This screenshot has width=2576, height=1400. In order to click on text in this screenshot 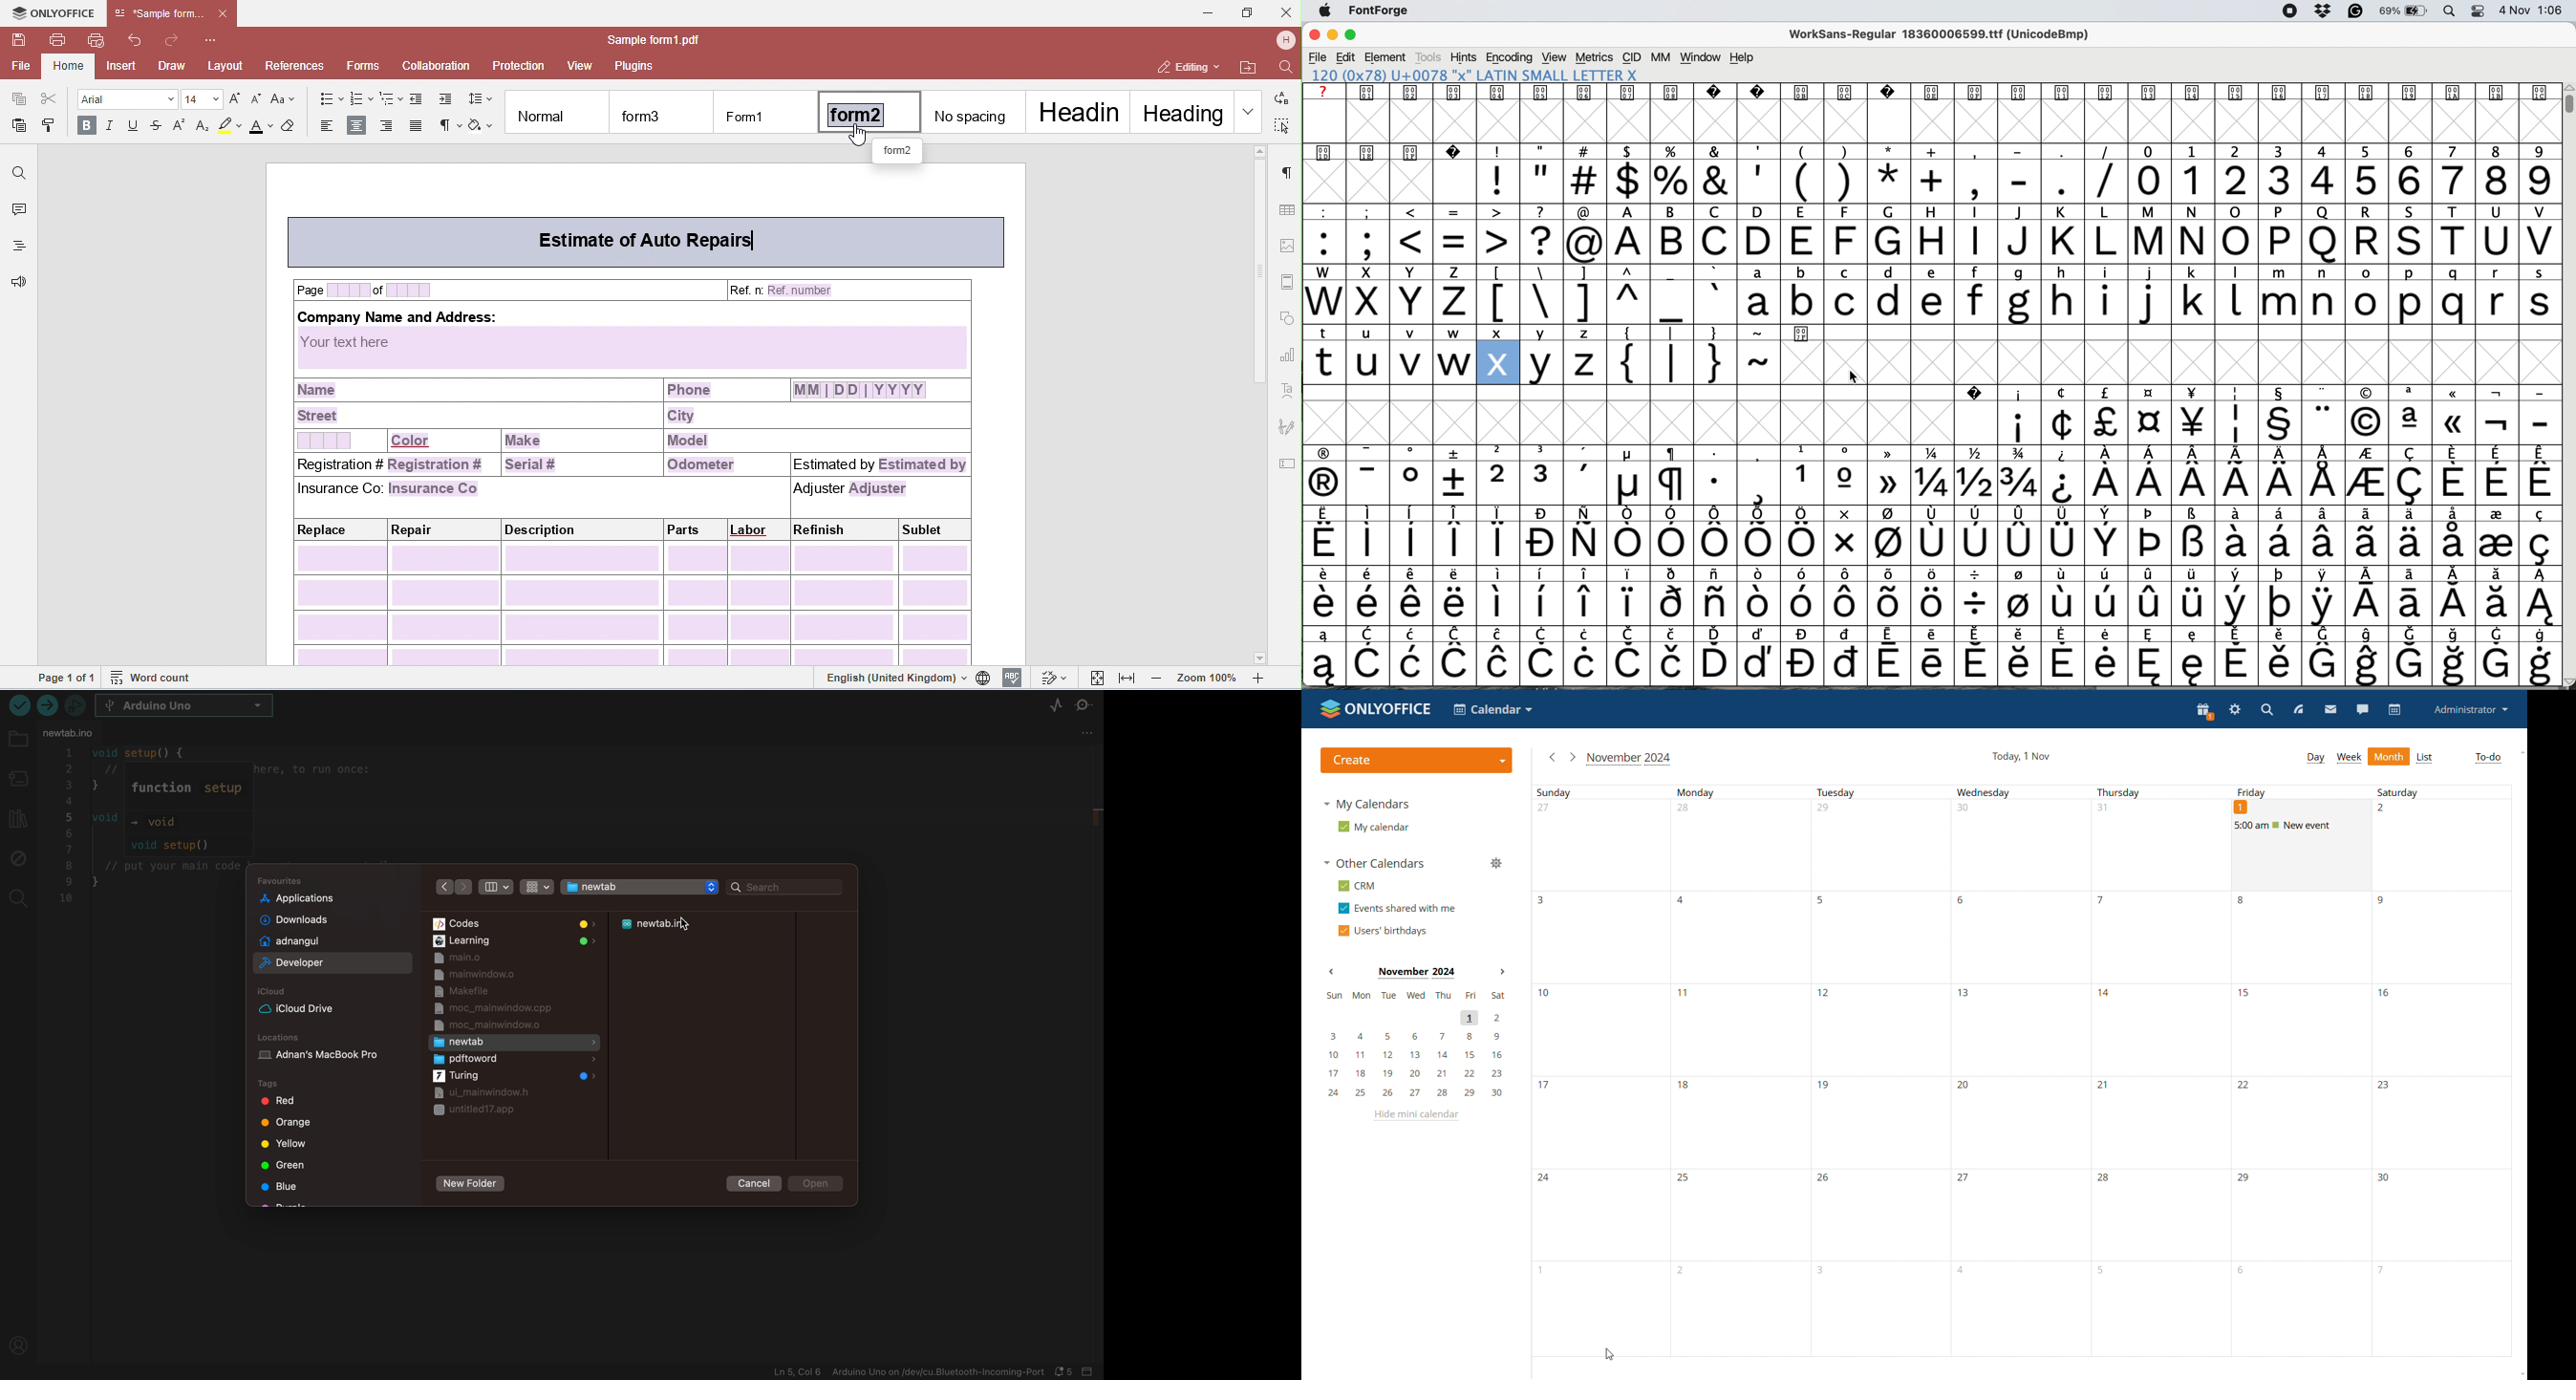, I will do `click(1929, 92)`.